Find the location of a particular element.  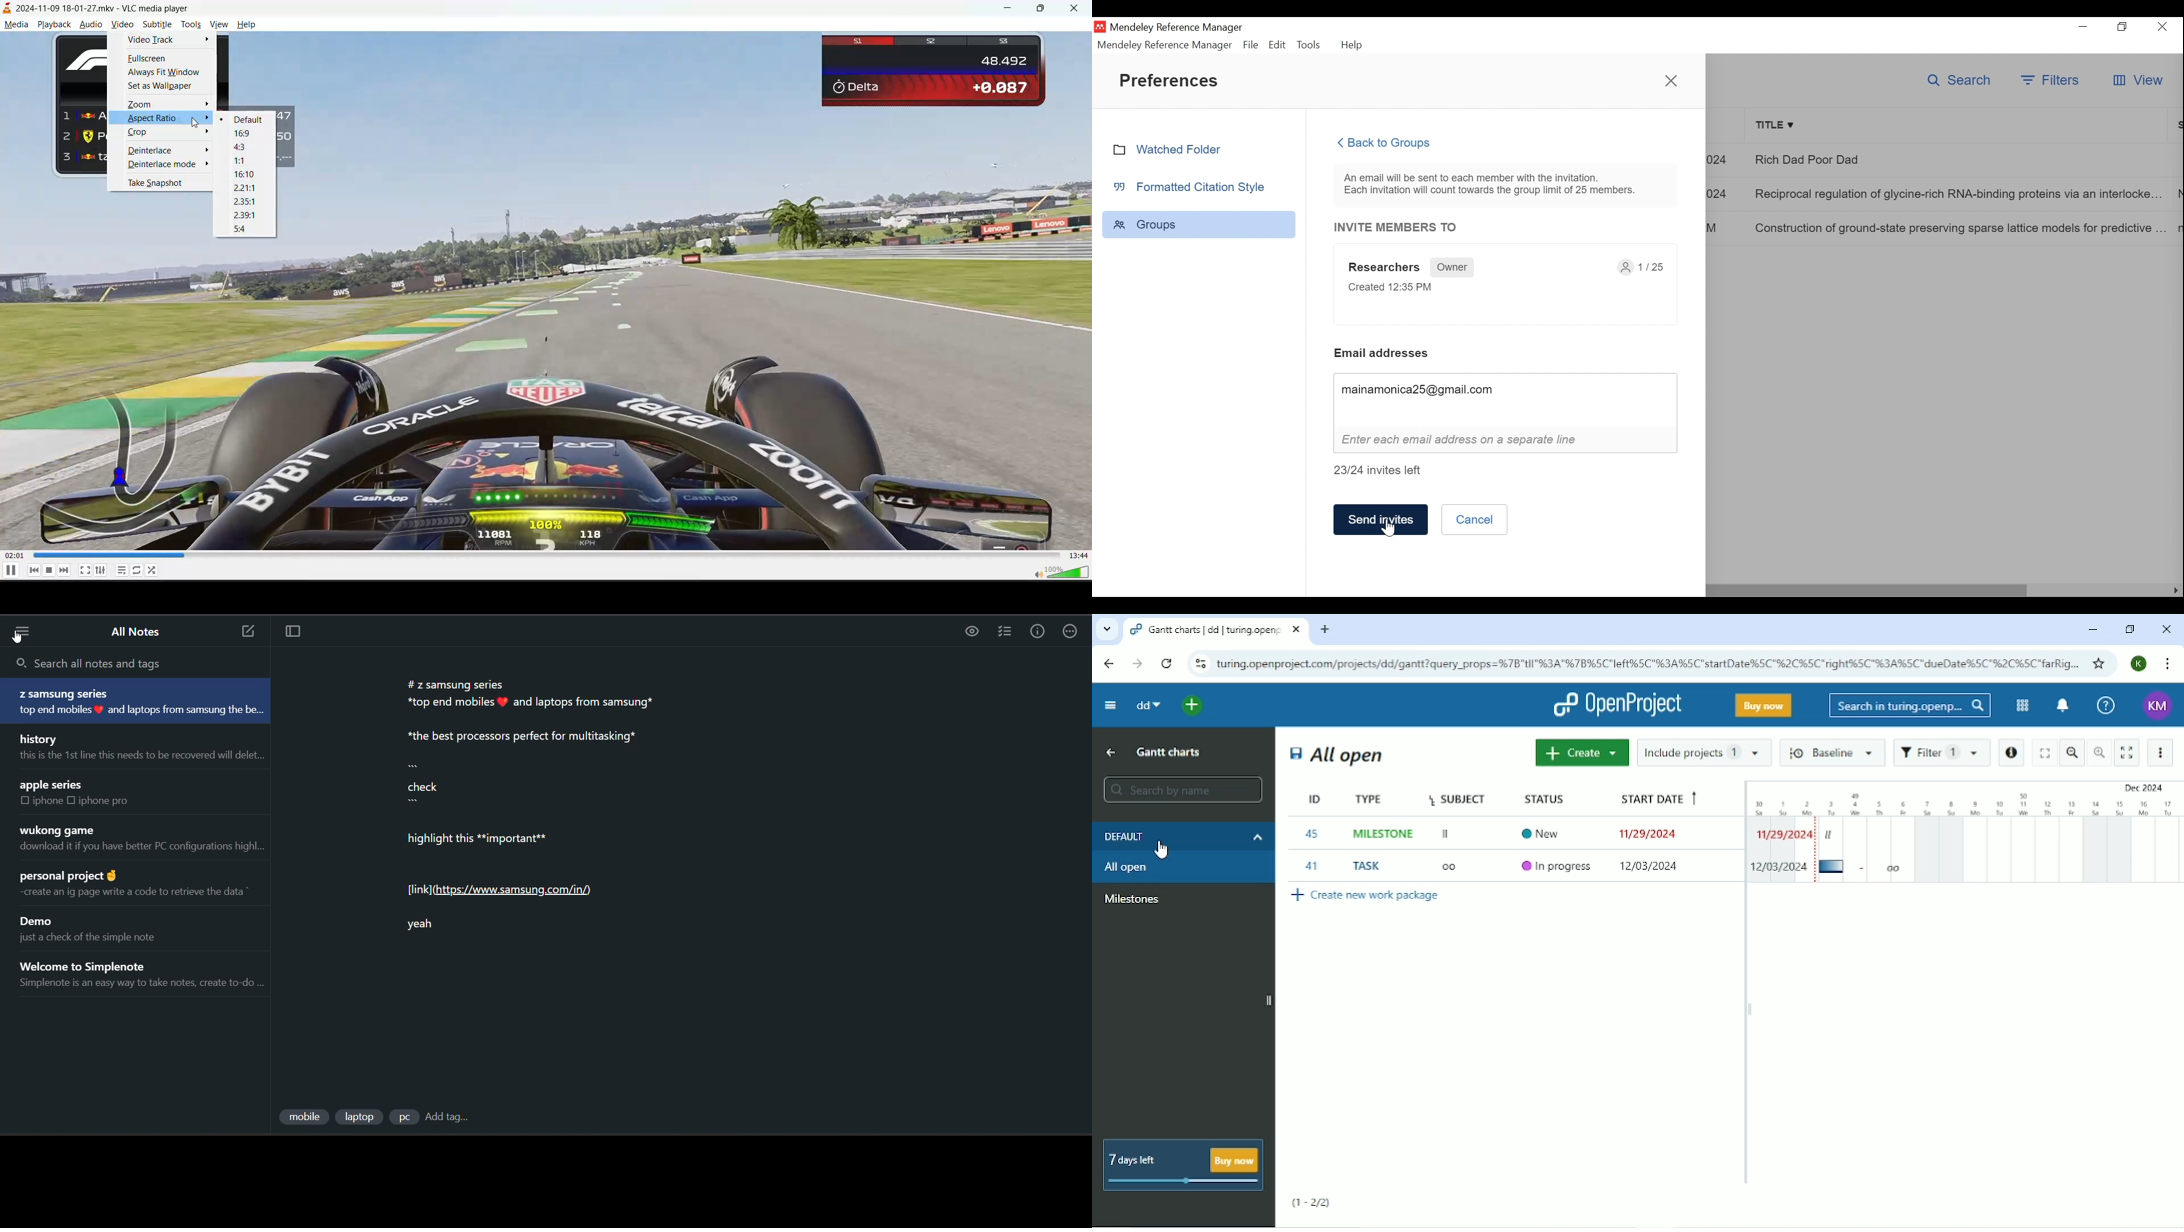

video is located at coordinates (122, 26).